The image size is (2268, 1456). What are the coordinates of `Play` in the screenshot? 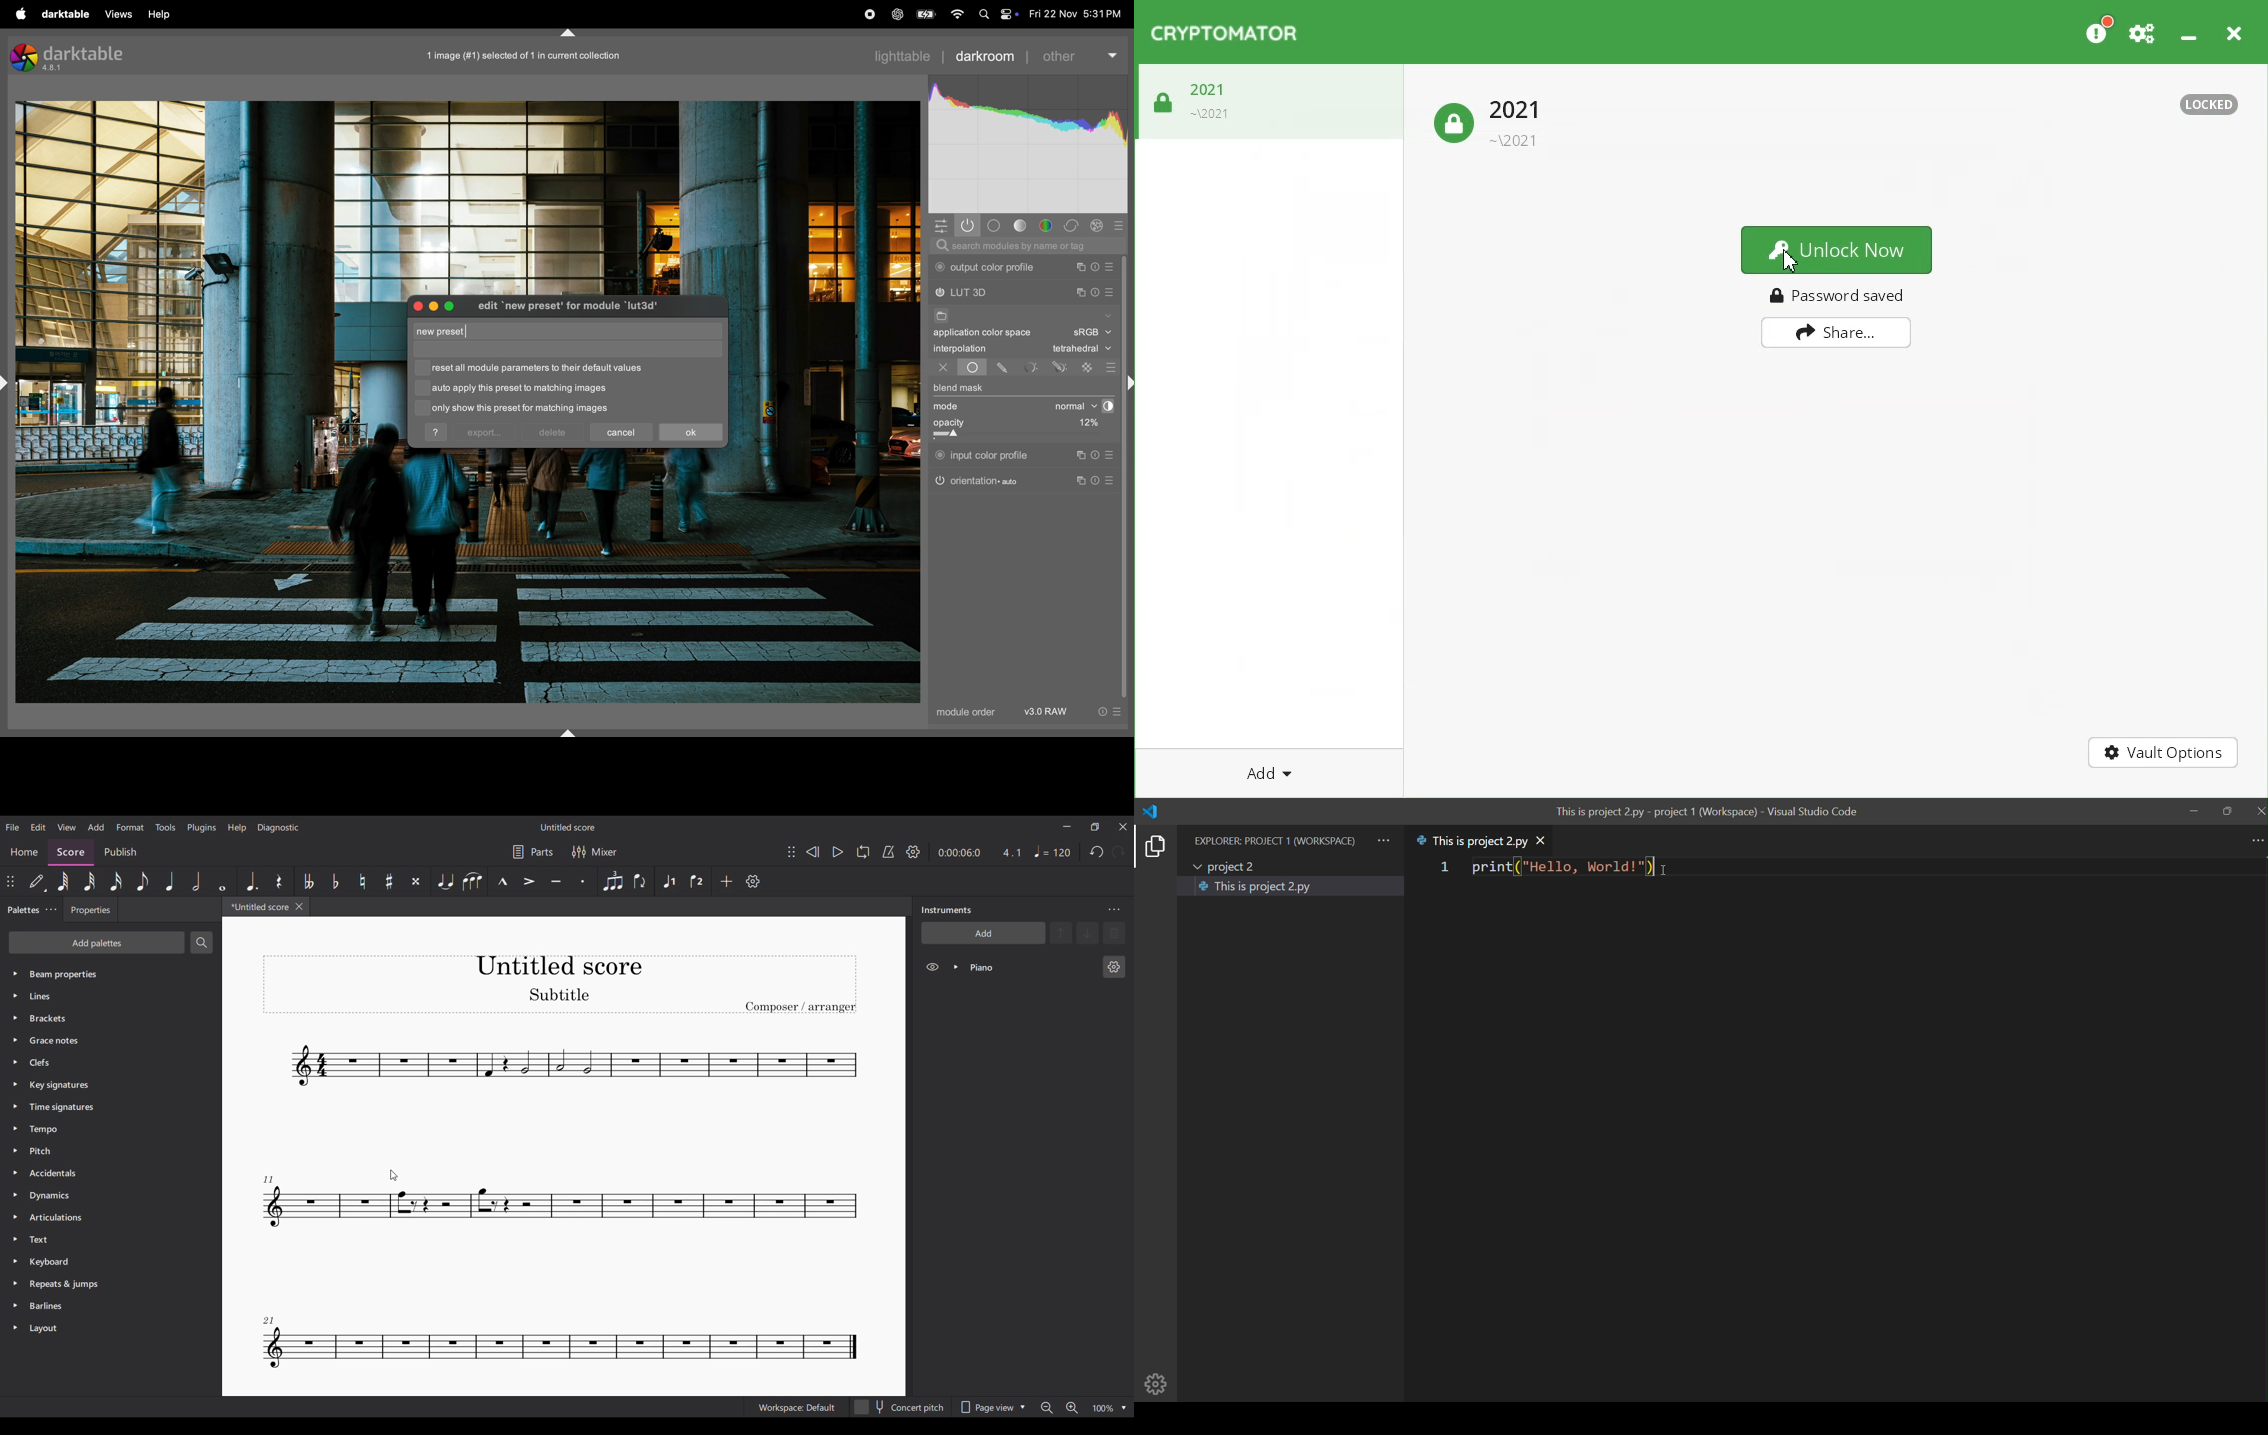 It's located at (838, 852).